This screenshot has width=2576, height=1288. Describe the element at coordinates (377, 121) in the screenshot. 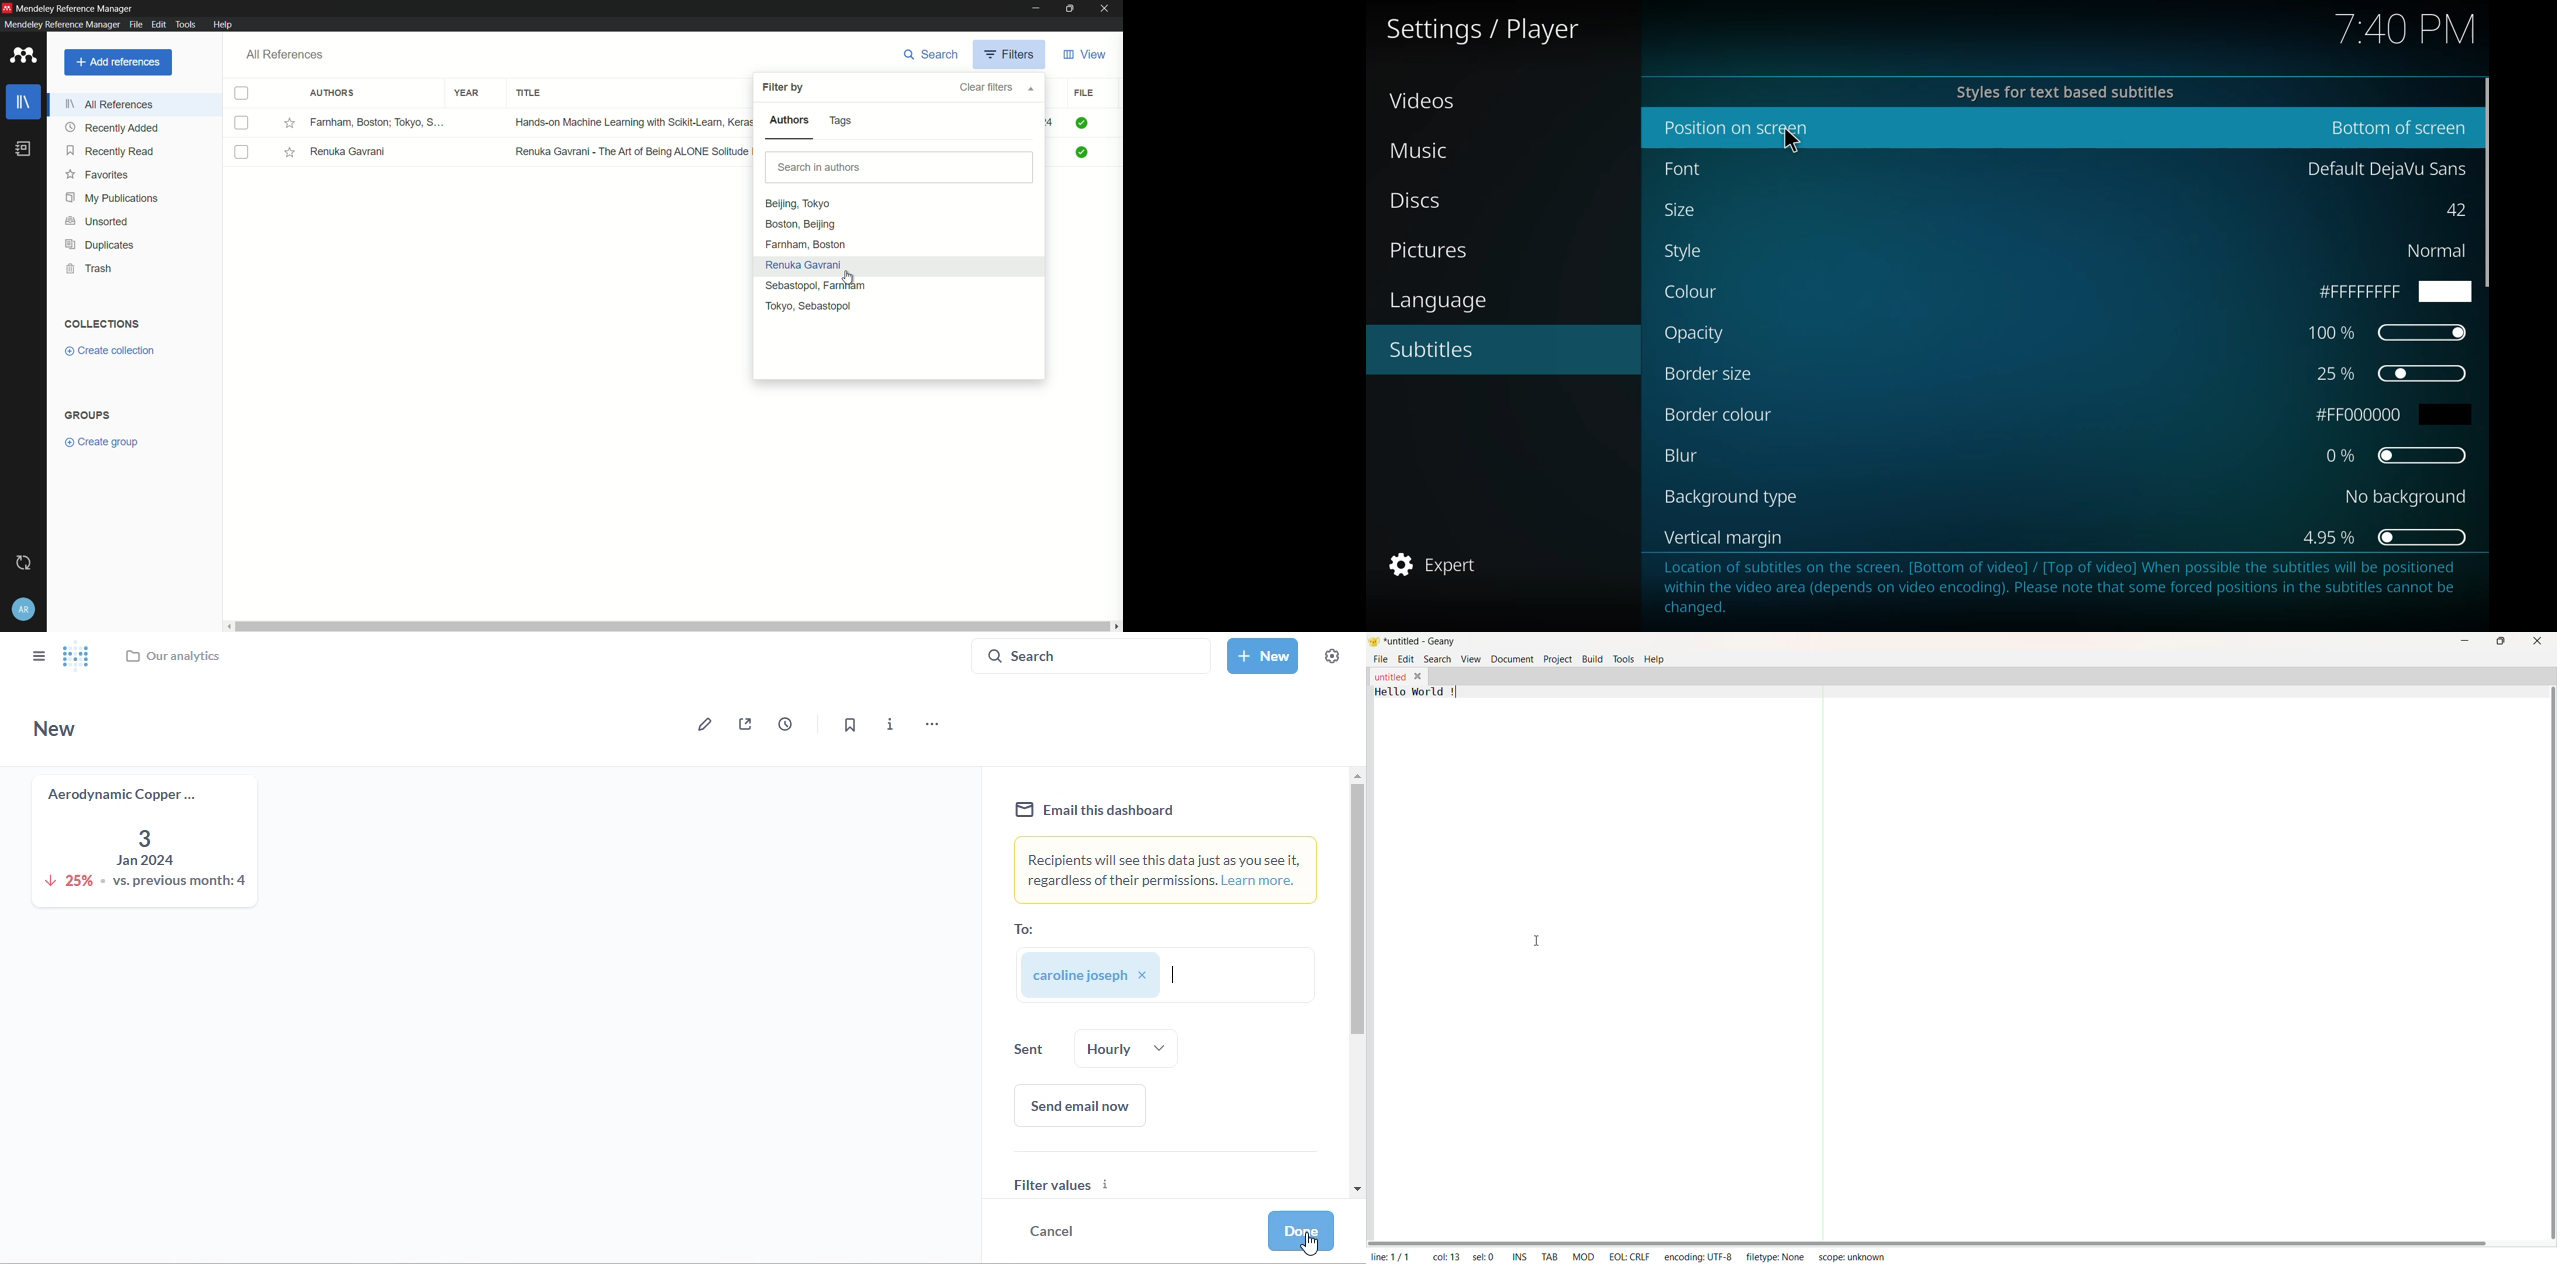

I see `Farnham, Boston; Tokyo, S...` at that location.